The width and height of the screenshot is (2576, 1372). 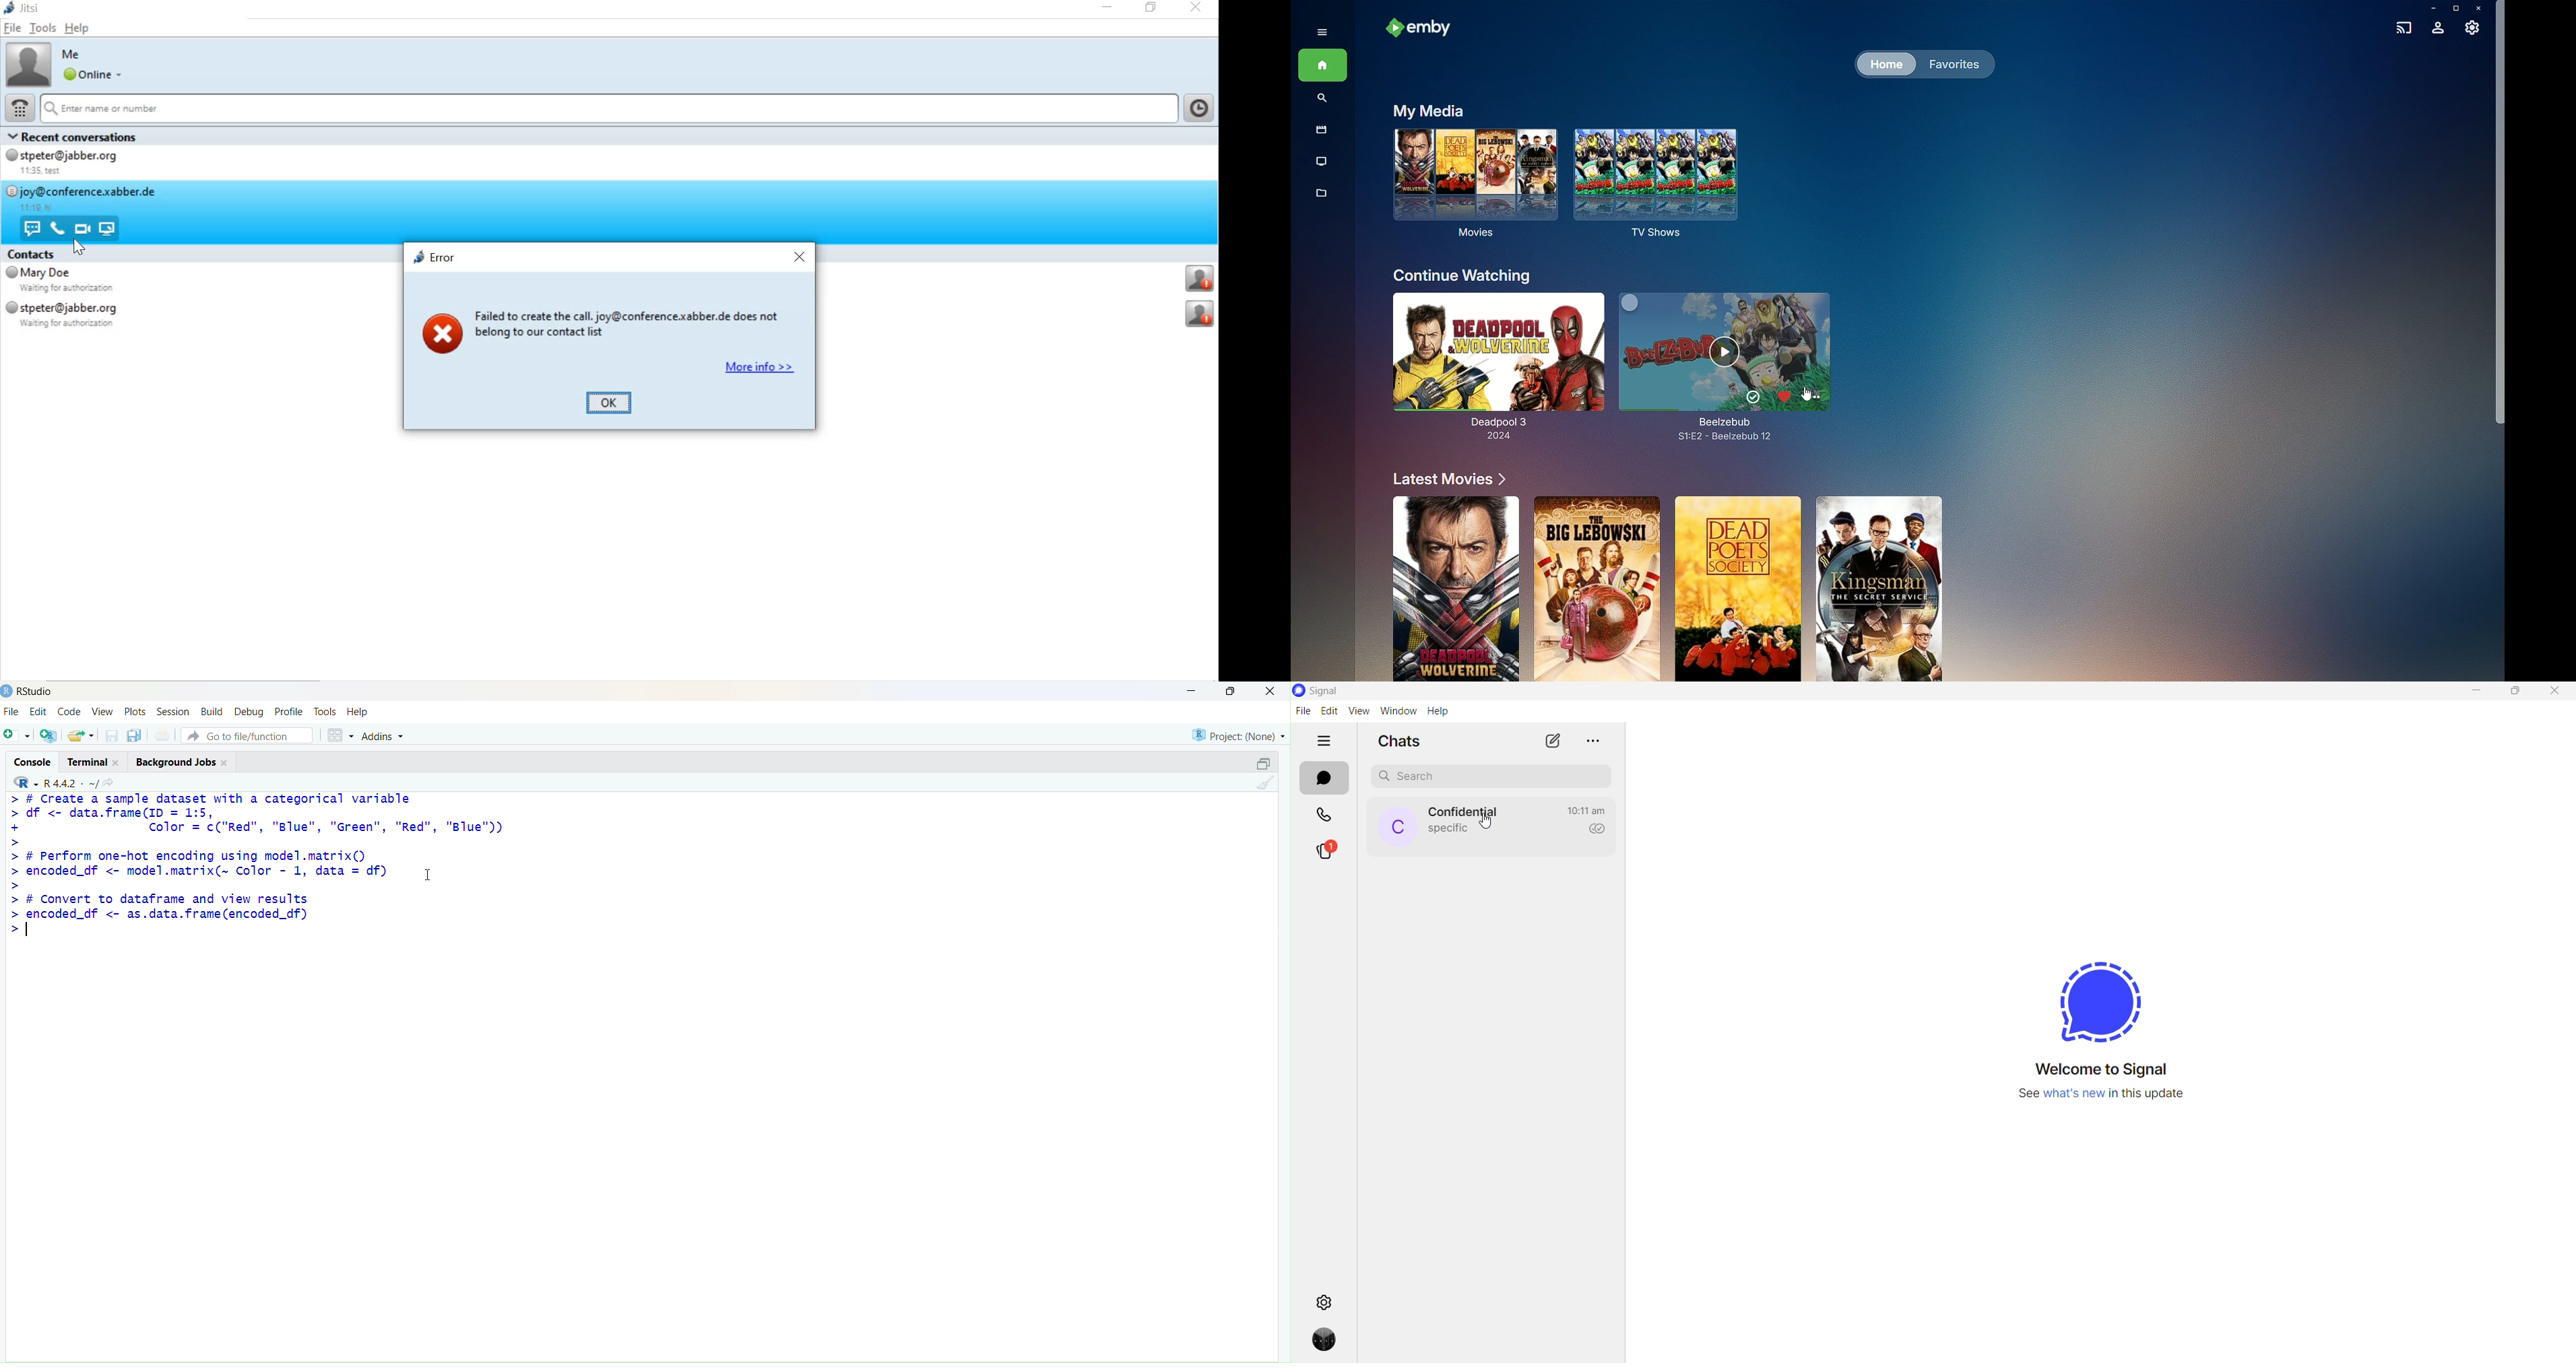 I want to click on cursor, so click(x=79, y=248).